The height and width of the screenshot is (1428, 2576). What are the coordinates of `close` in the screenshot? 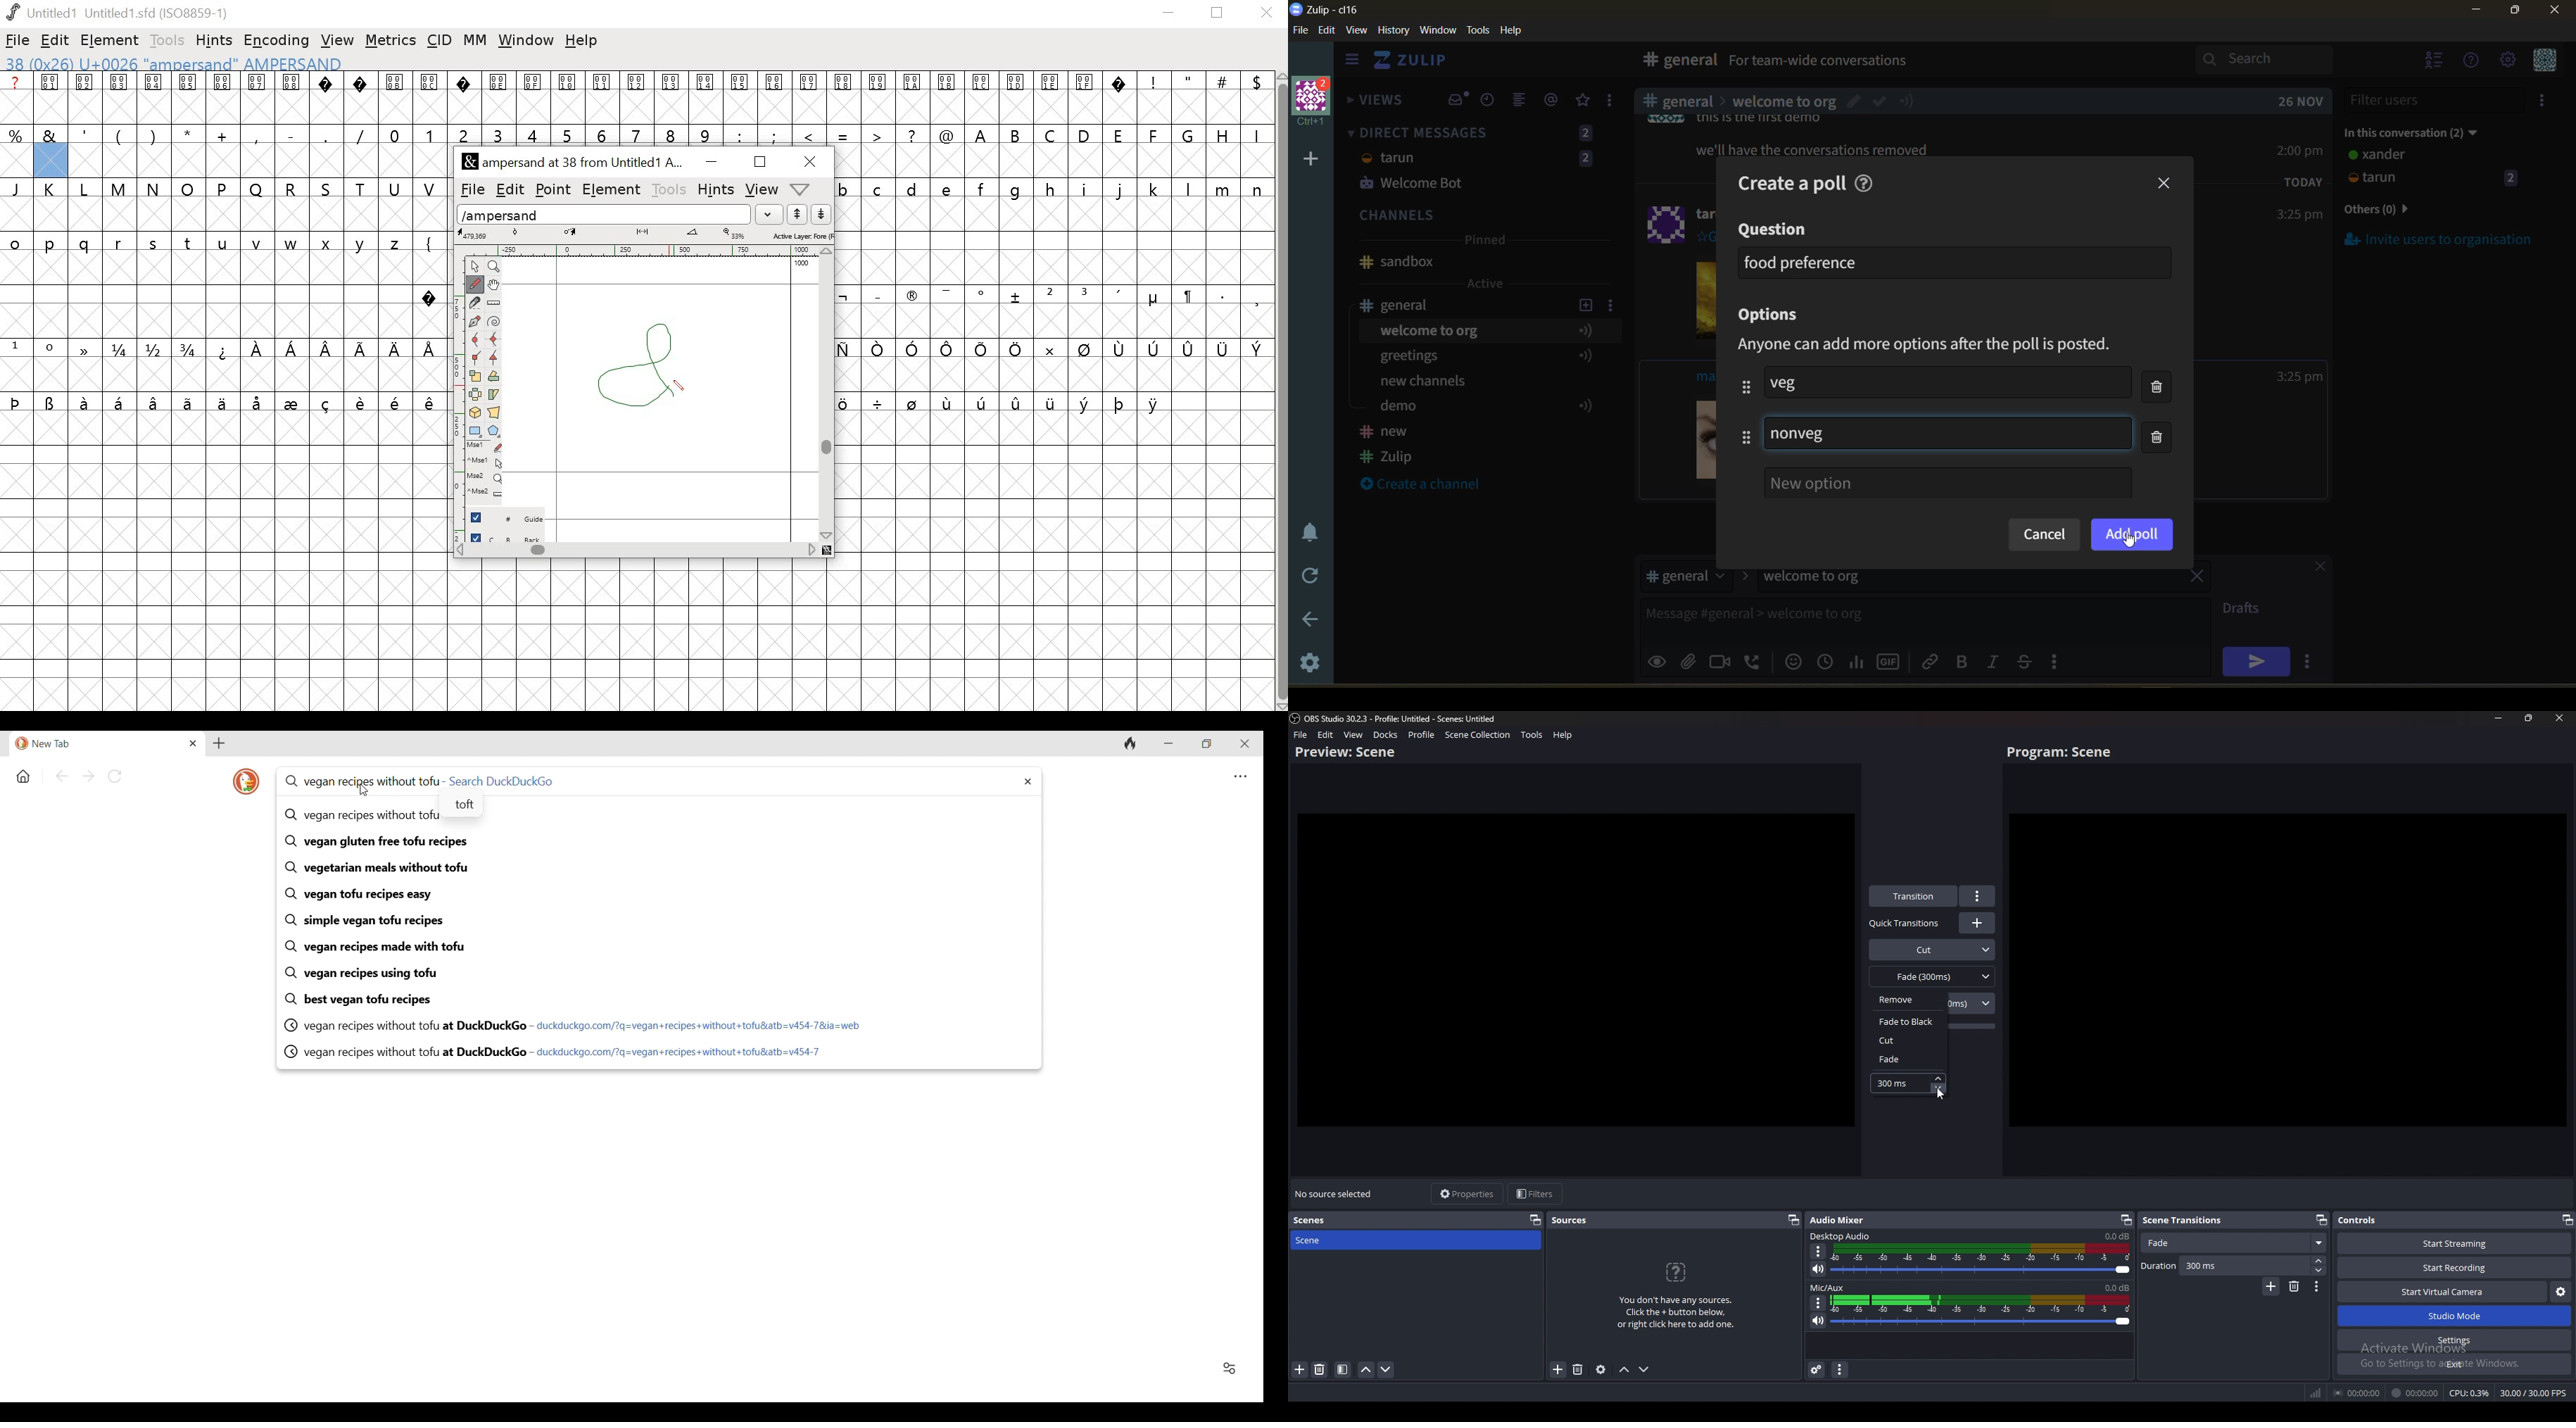 It's located at (2314, 569).